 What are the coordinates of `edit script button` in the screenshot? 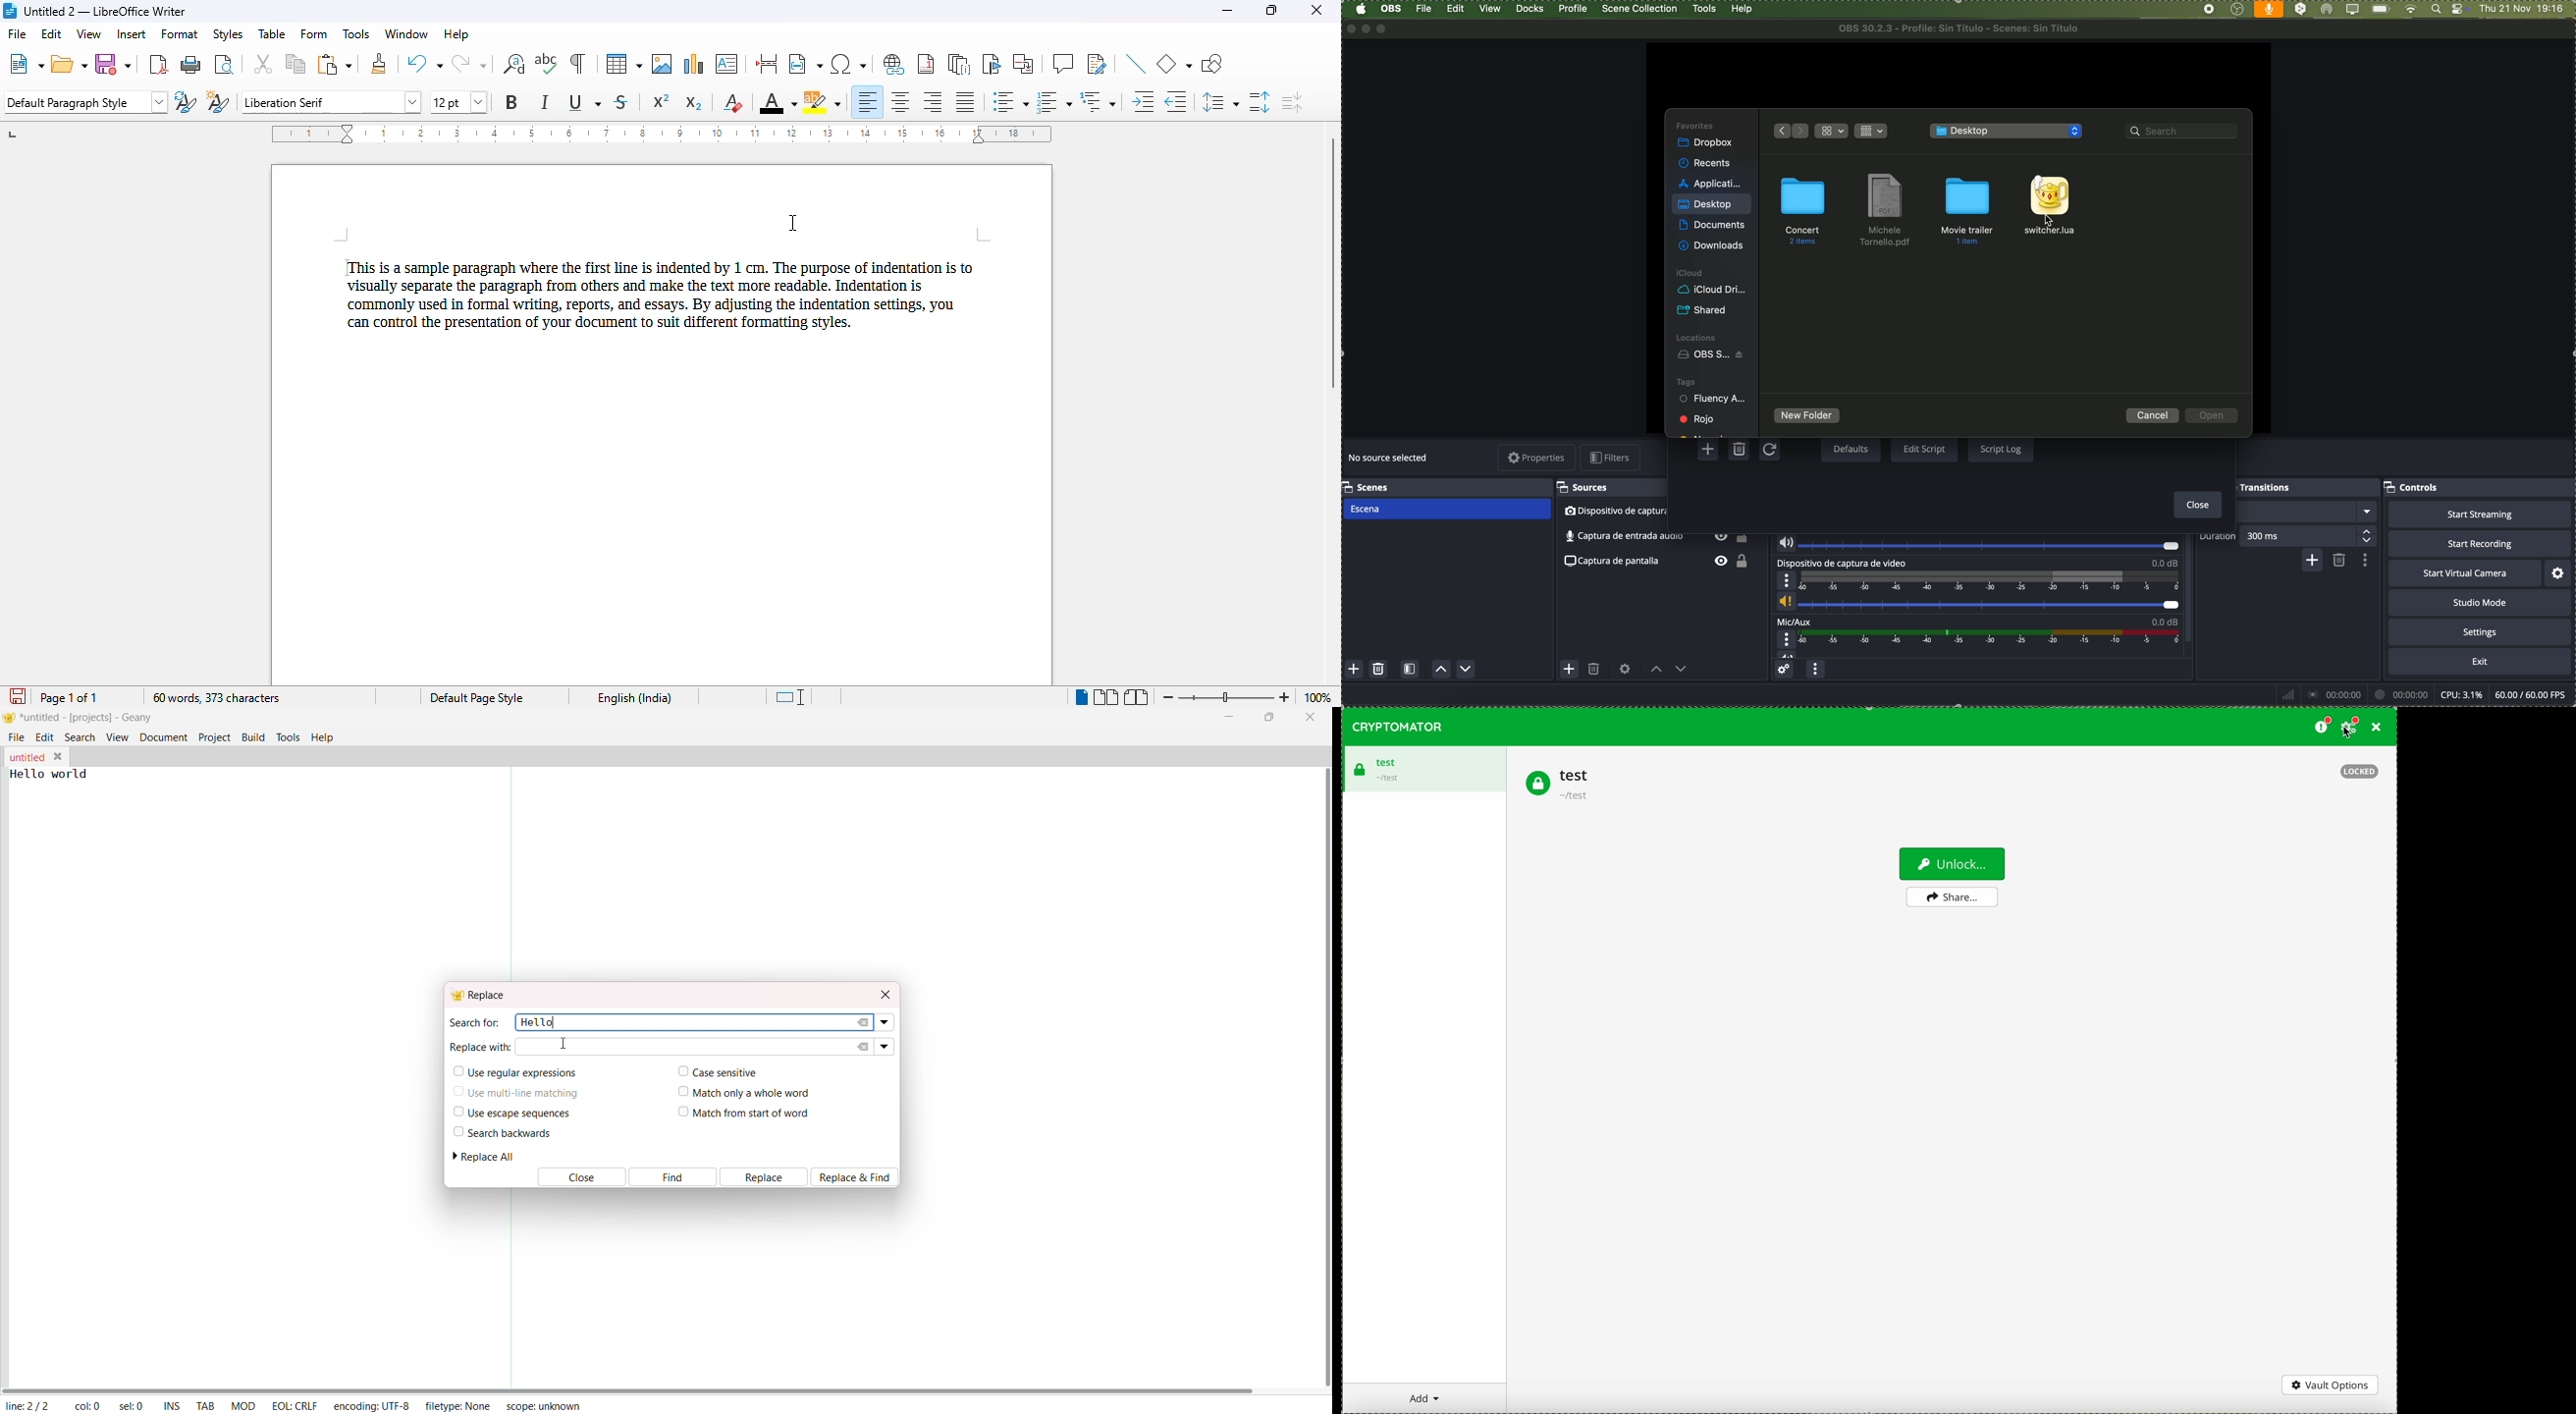 It's located at (1925, 450).